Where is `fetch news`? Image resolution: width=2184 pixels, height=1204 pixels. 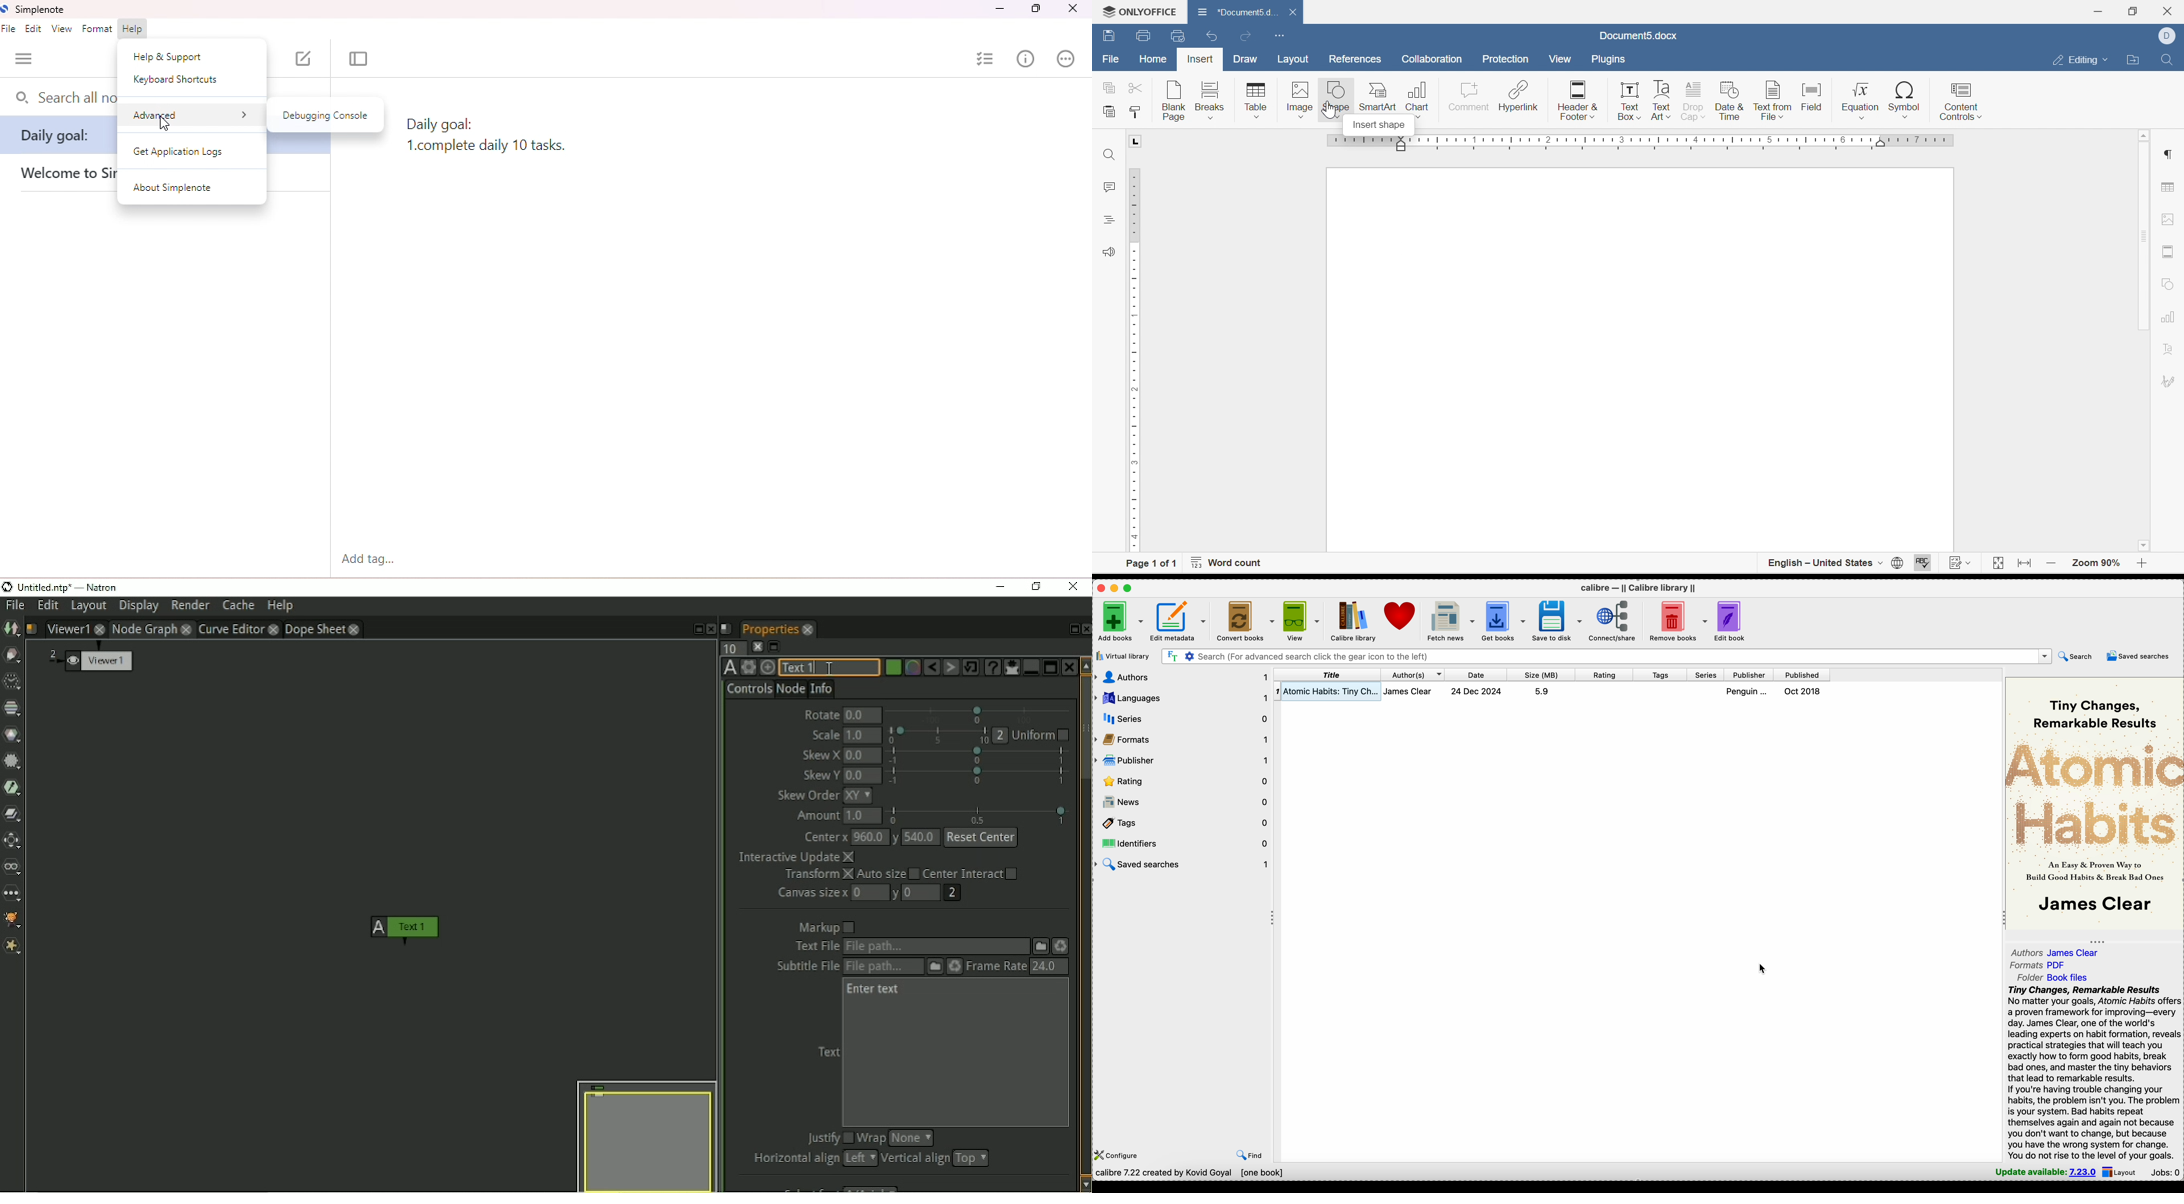 fetch news is located at coordinates (1452, 620).